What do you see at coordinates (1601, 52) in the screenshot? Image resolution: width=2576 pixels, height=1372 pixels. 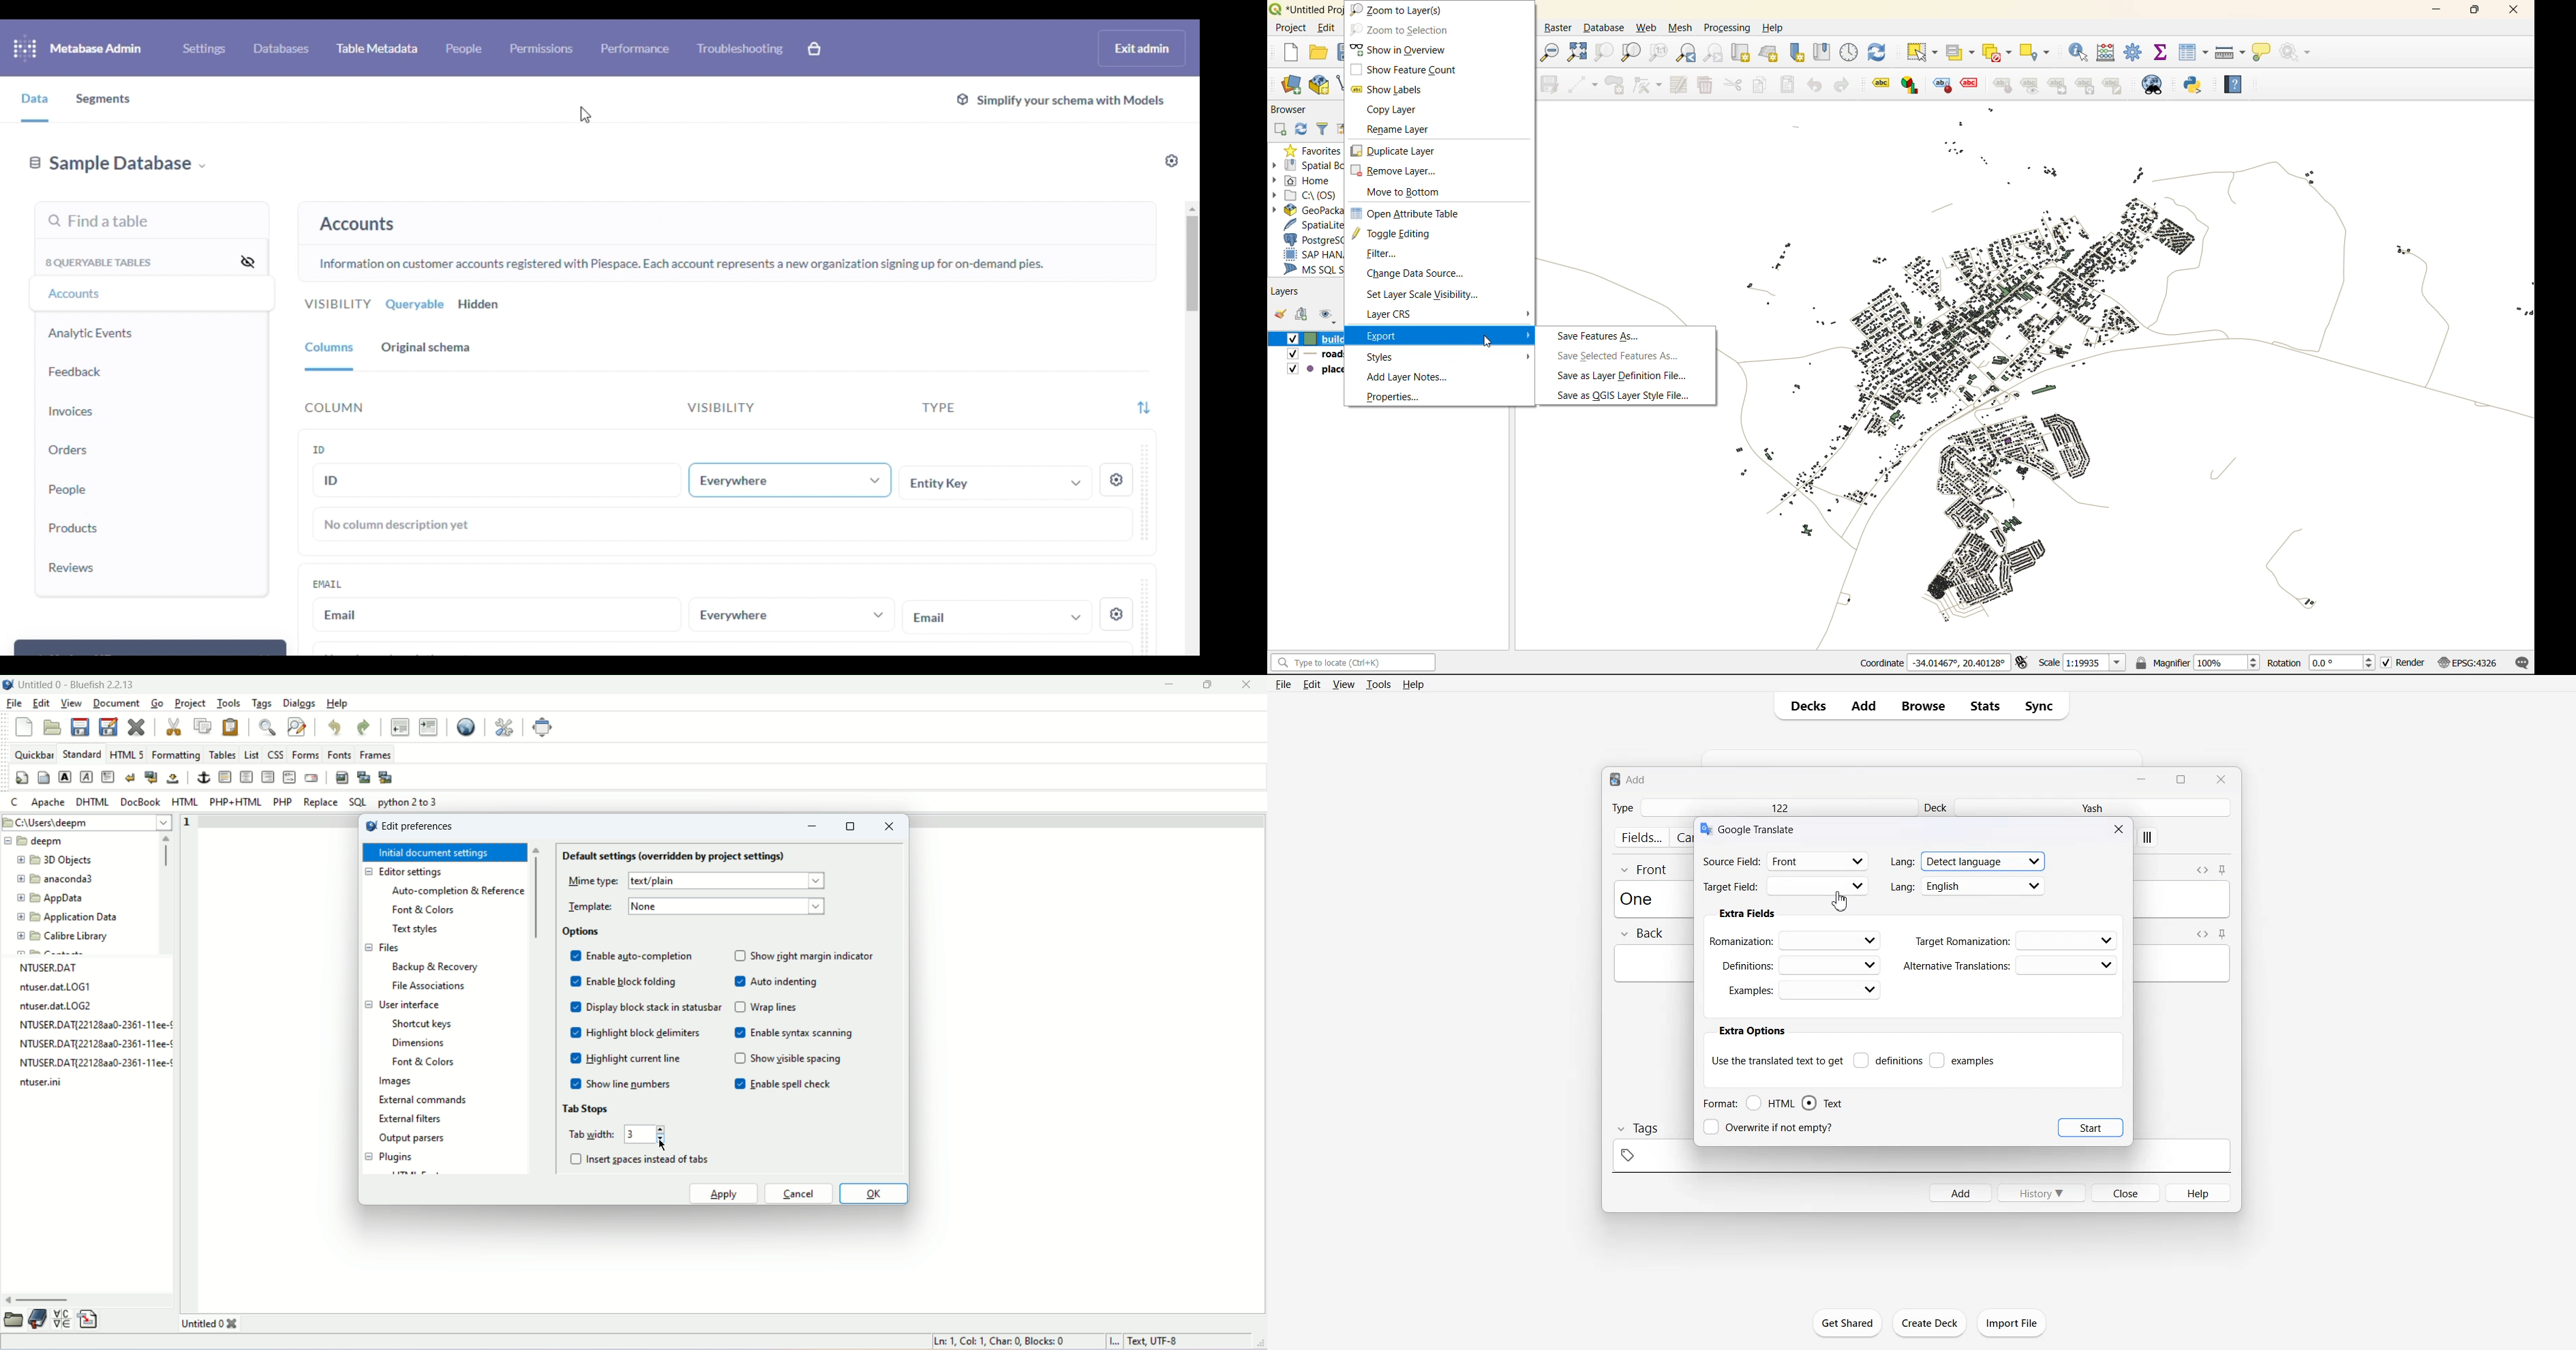 I see `zoom selection` at bounding box center [1601, 52].